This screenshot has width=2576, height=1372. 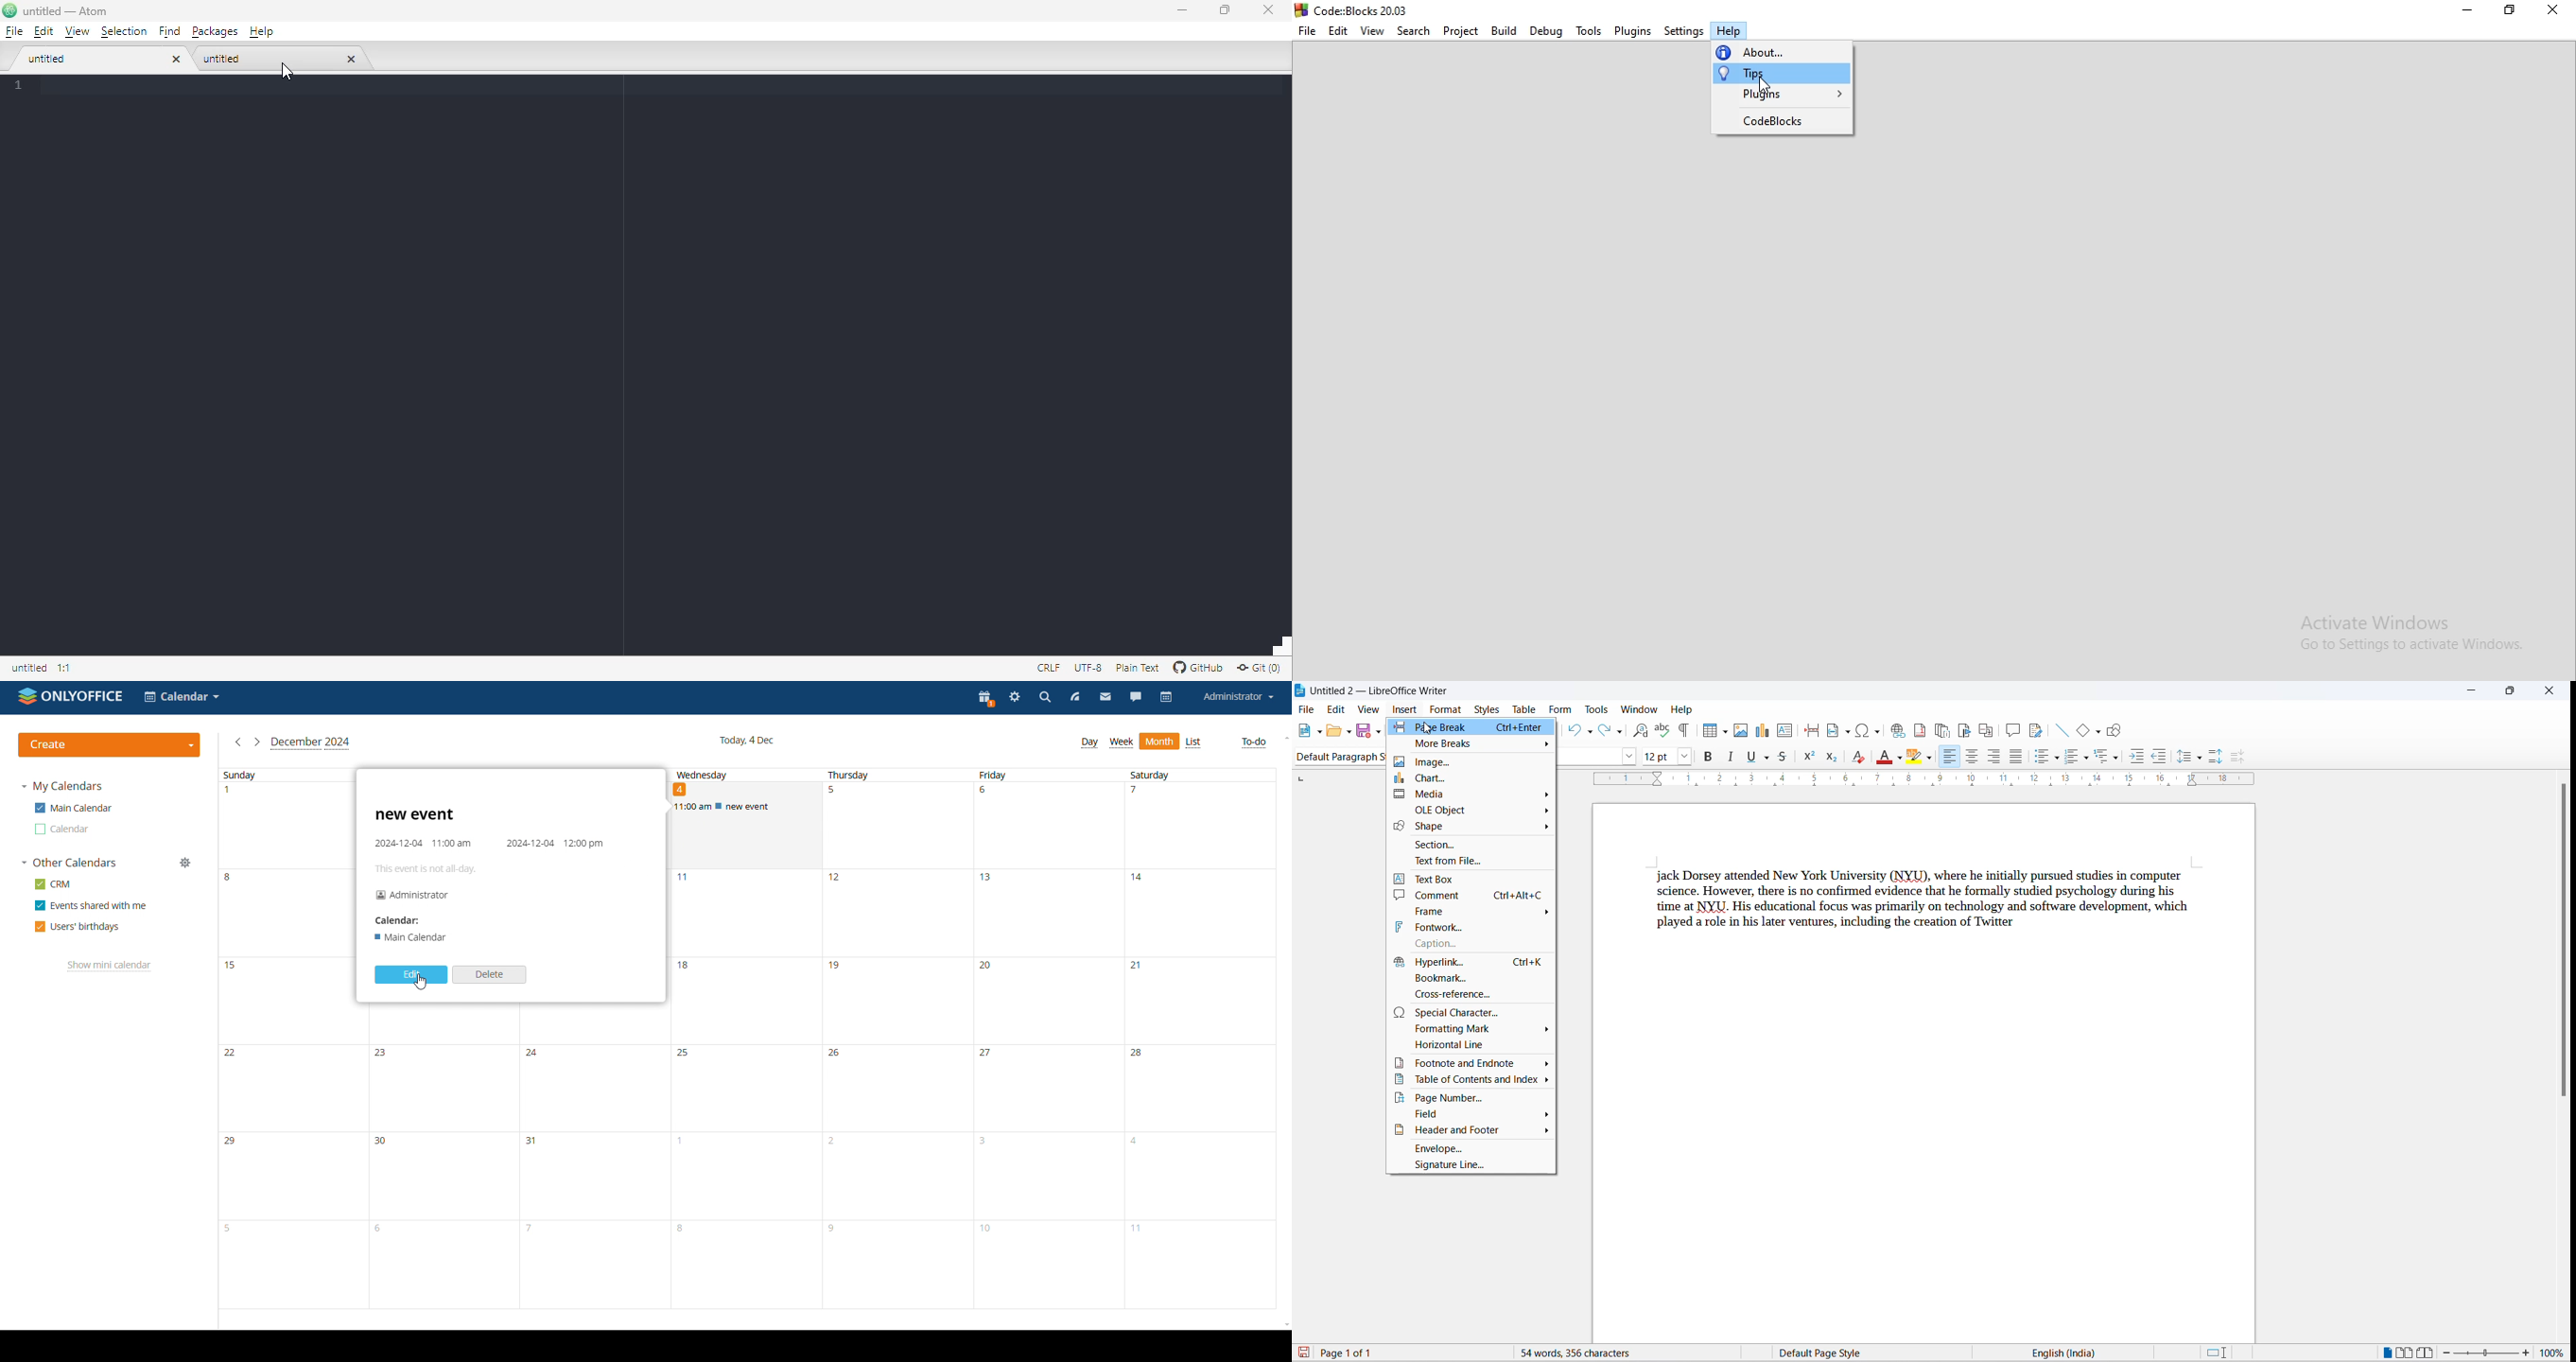 I want to click on italics, so click(x=1731, y=756).